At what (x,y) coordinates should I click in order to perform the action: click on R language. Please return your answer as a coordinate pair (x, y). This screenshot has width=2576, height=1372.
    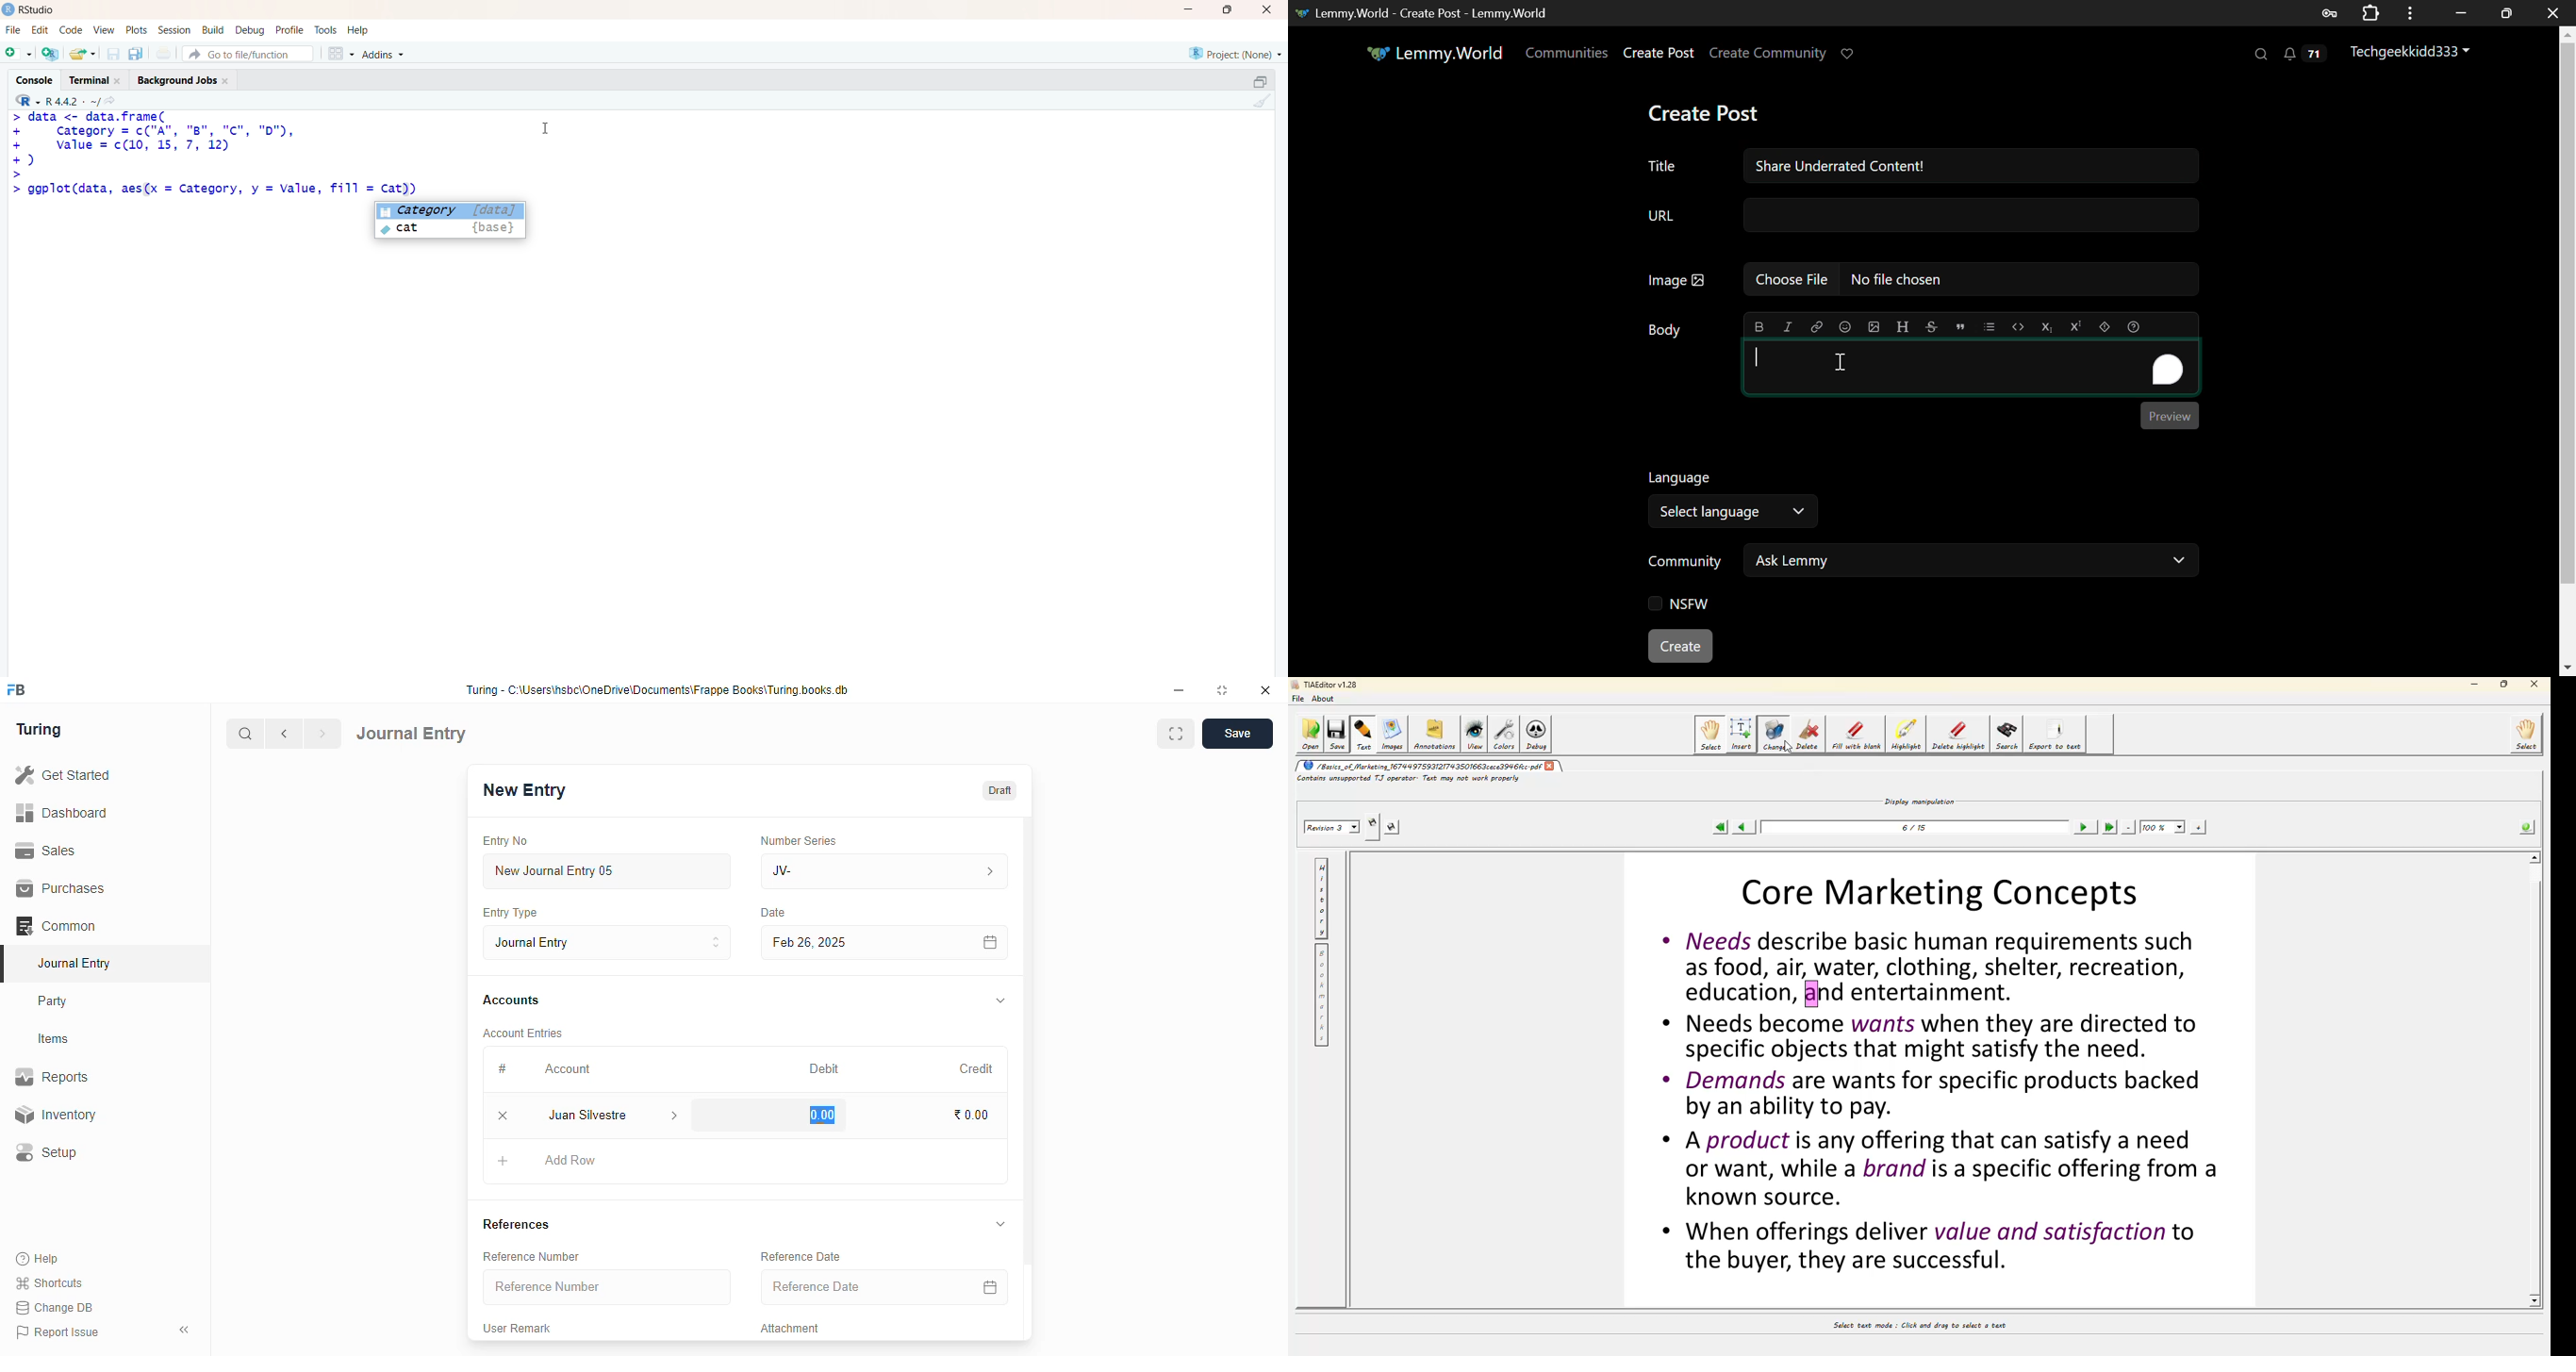
    Looking at the image, I should click on (29, 101).